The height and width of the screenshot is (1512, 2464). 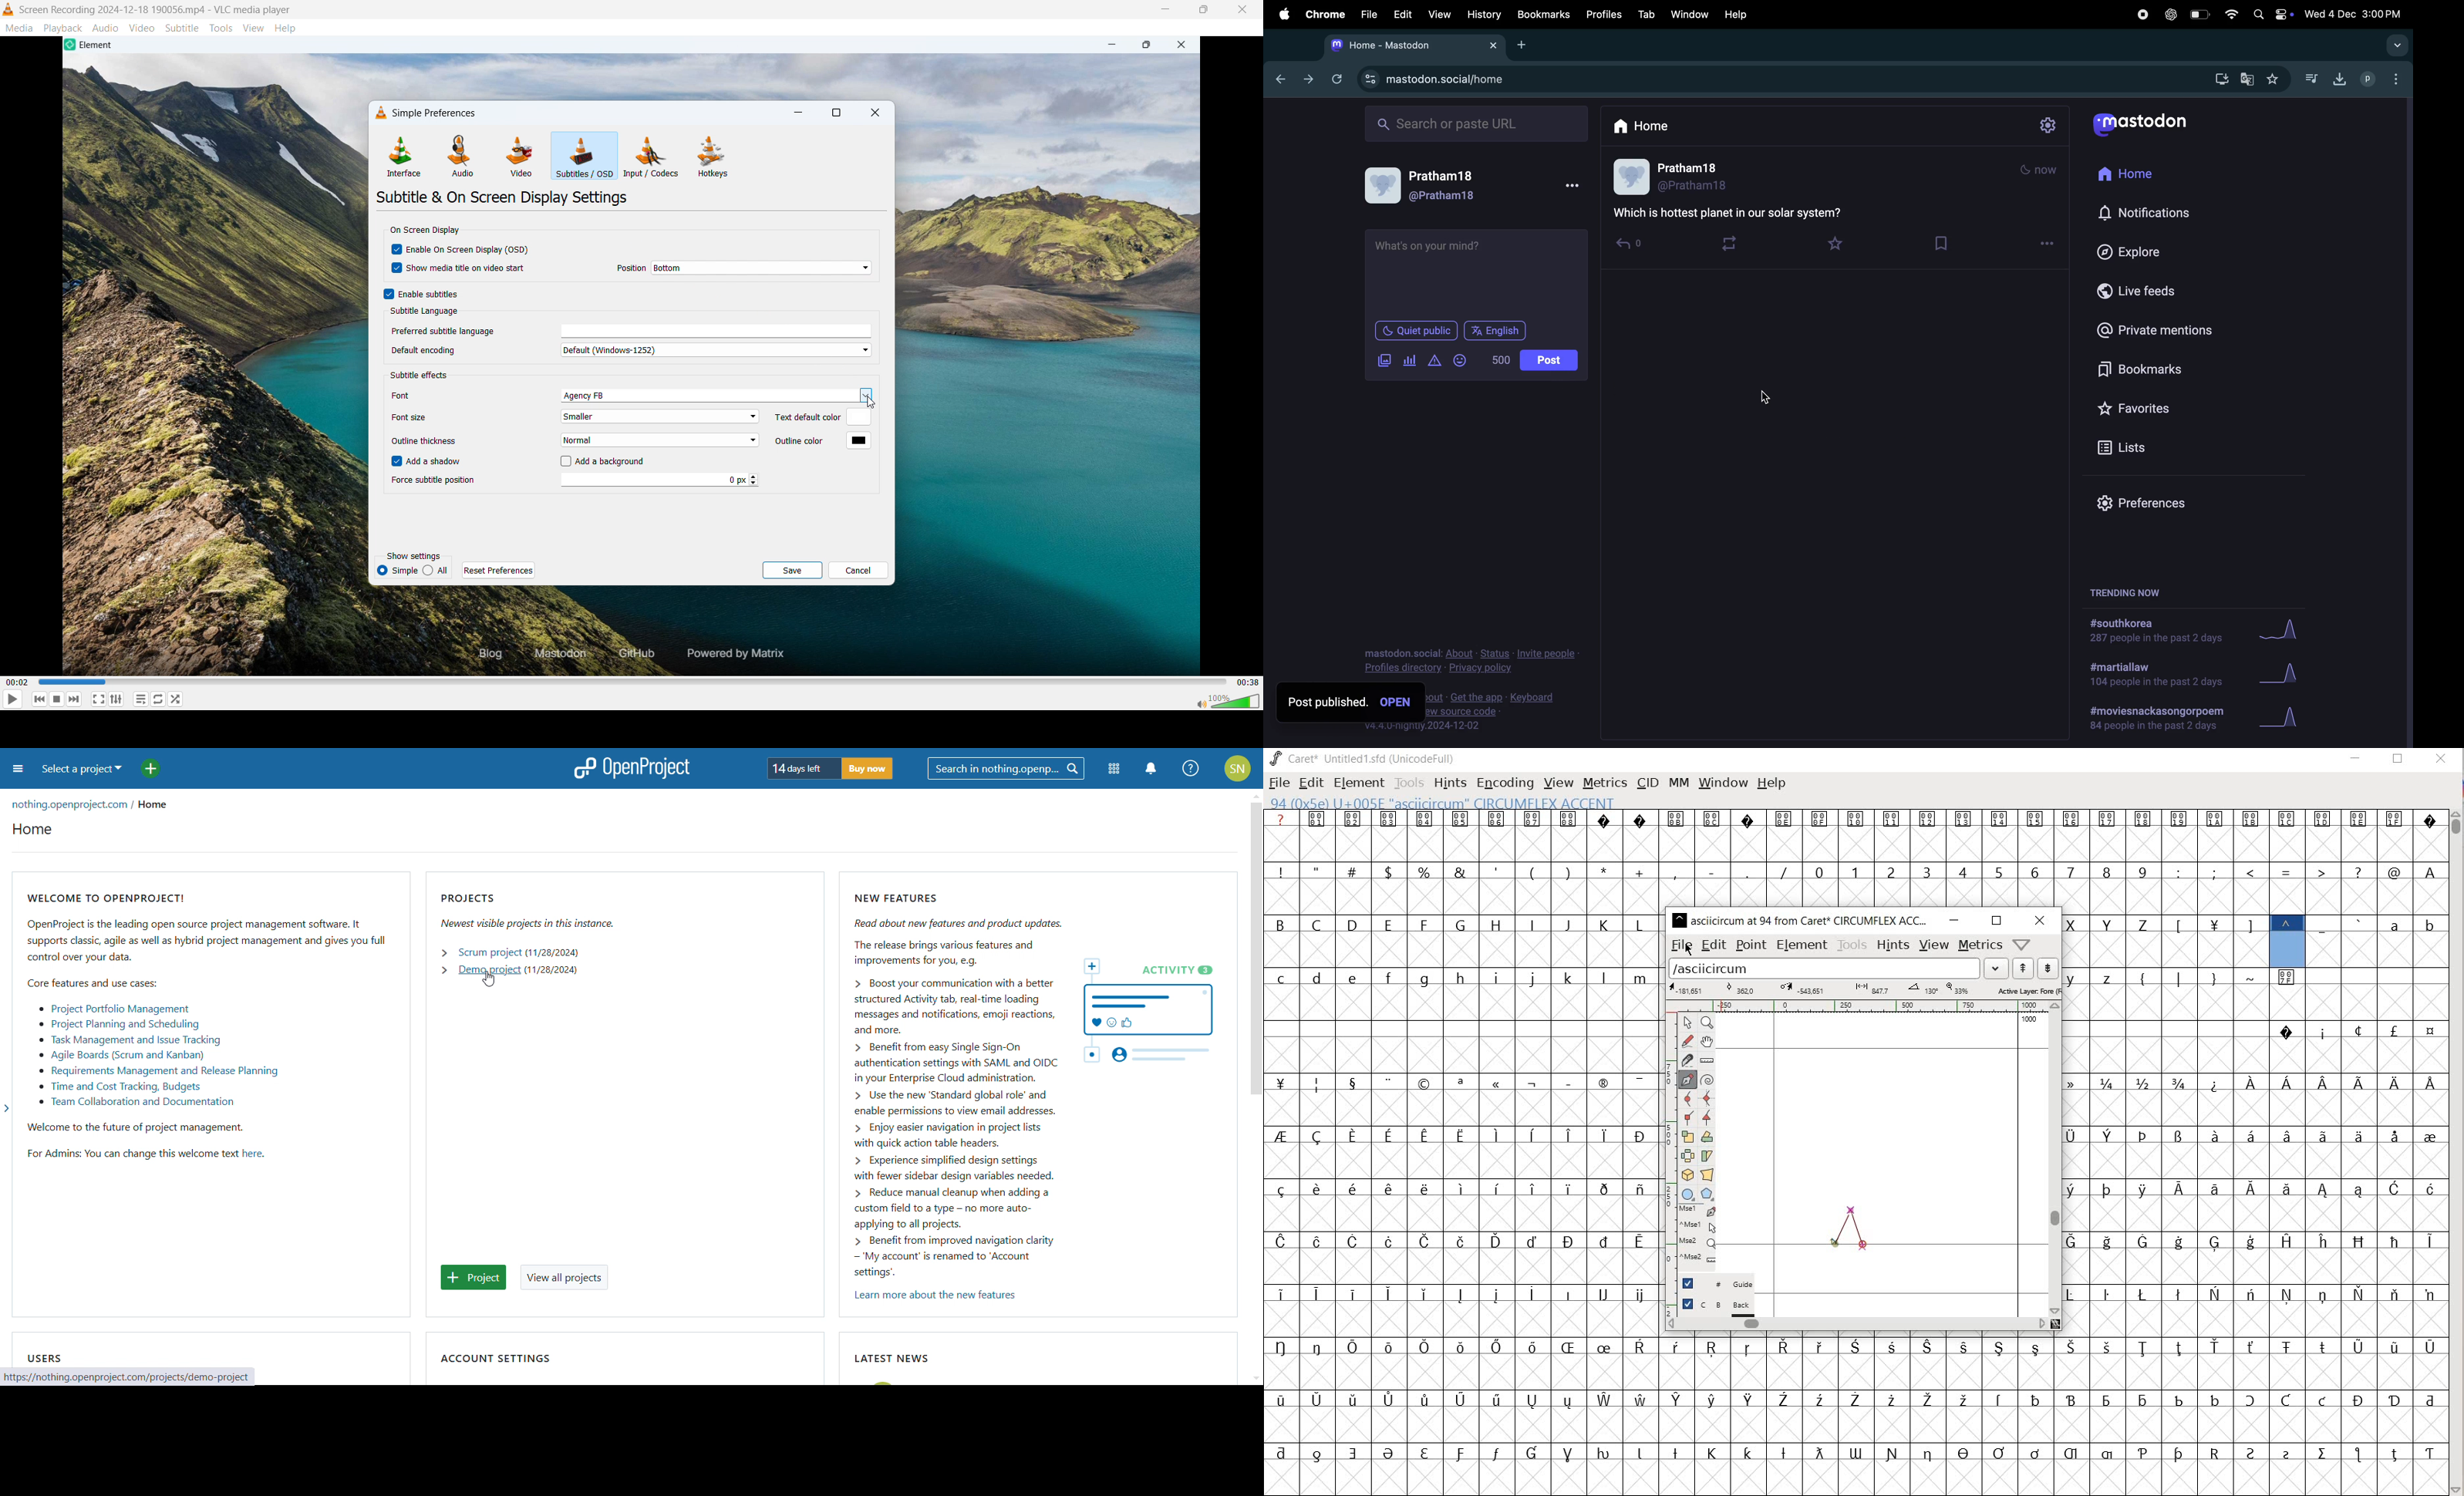 What do you see at coordinates (1255, 794) in the screenshot?
I see `scroll up` at bounding box center [1255, 794].